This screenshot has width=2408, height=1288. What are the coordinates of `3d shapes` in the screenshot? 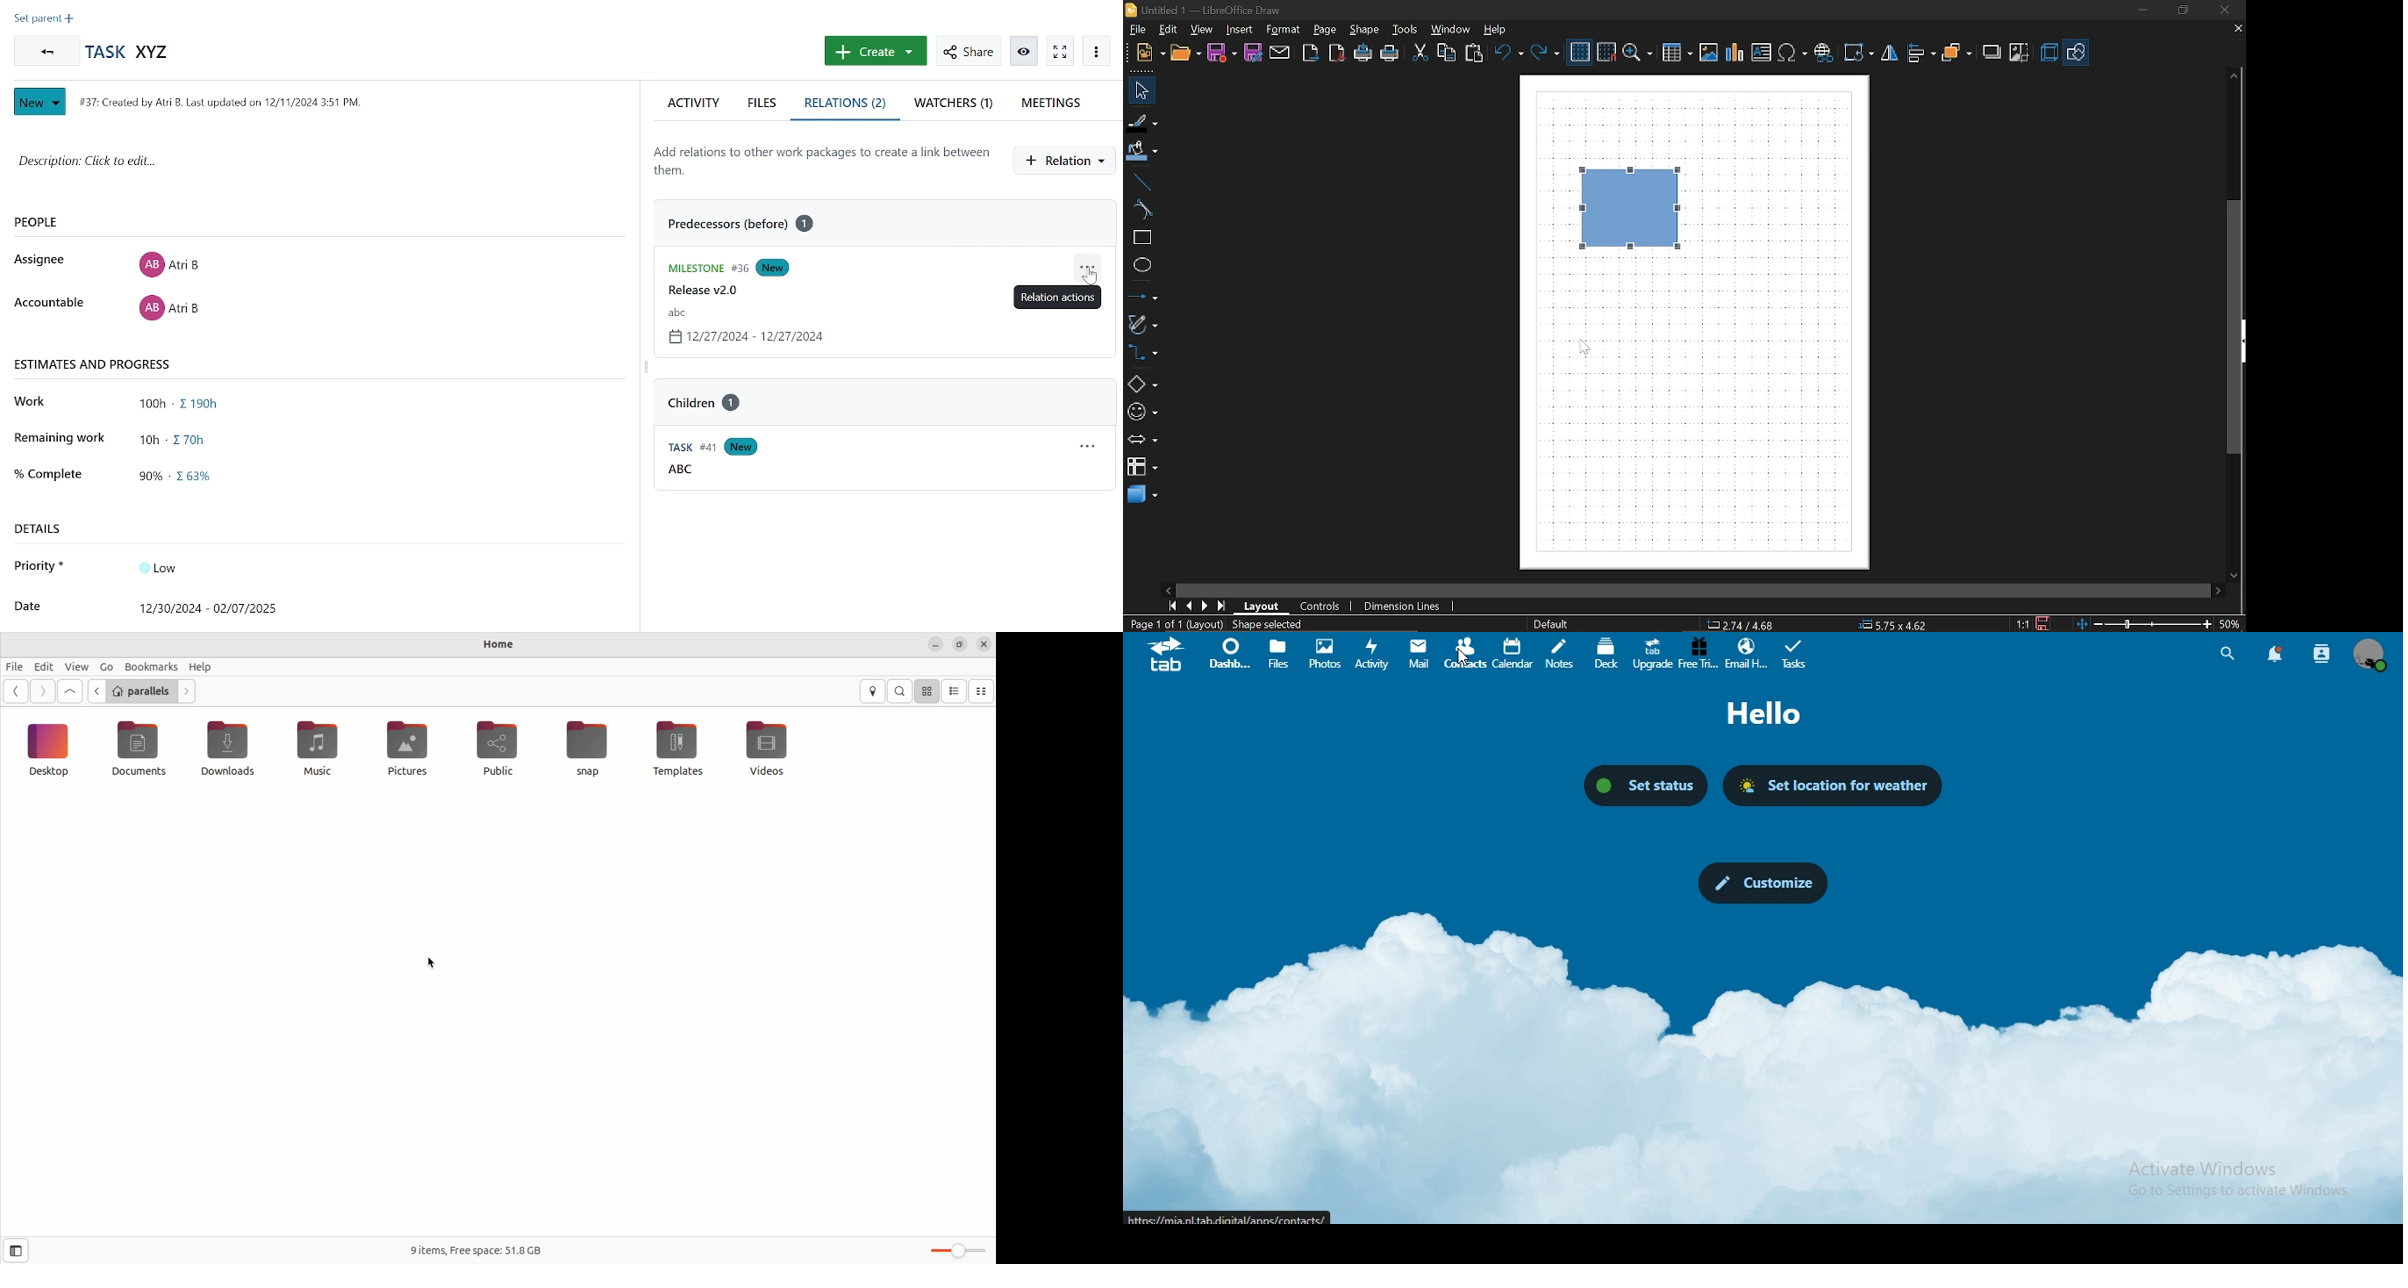 It's located at (1141, 496).